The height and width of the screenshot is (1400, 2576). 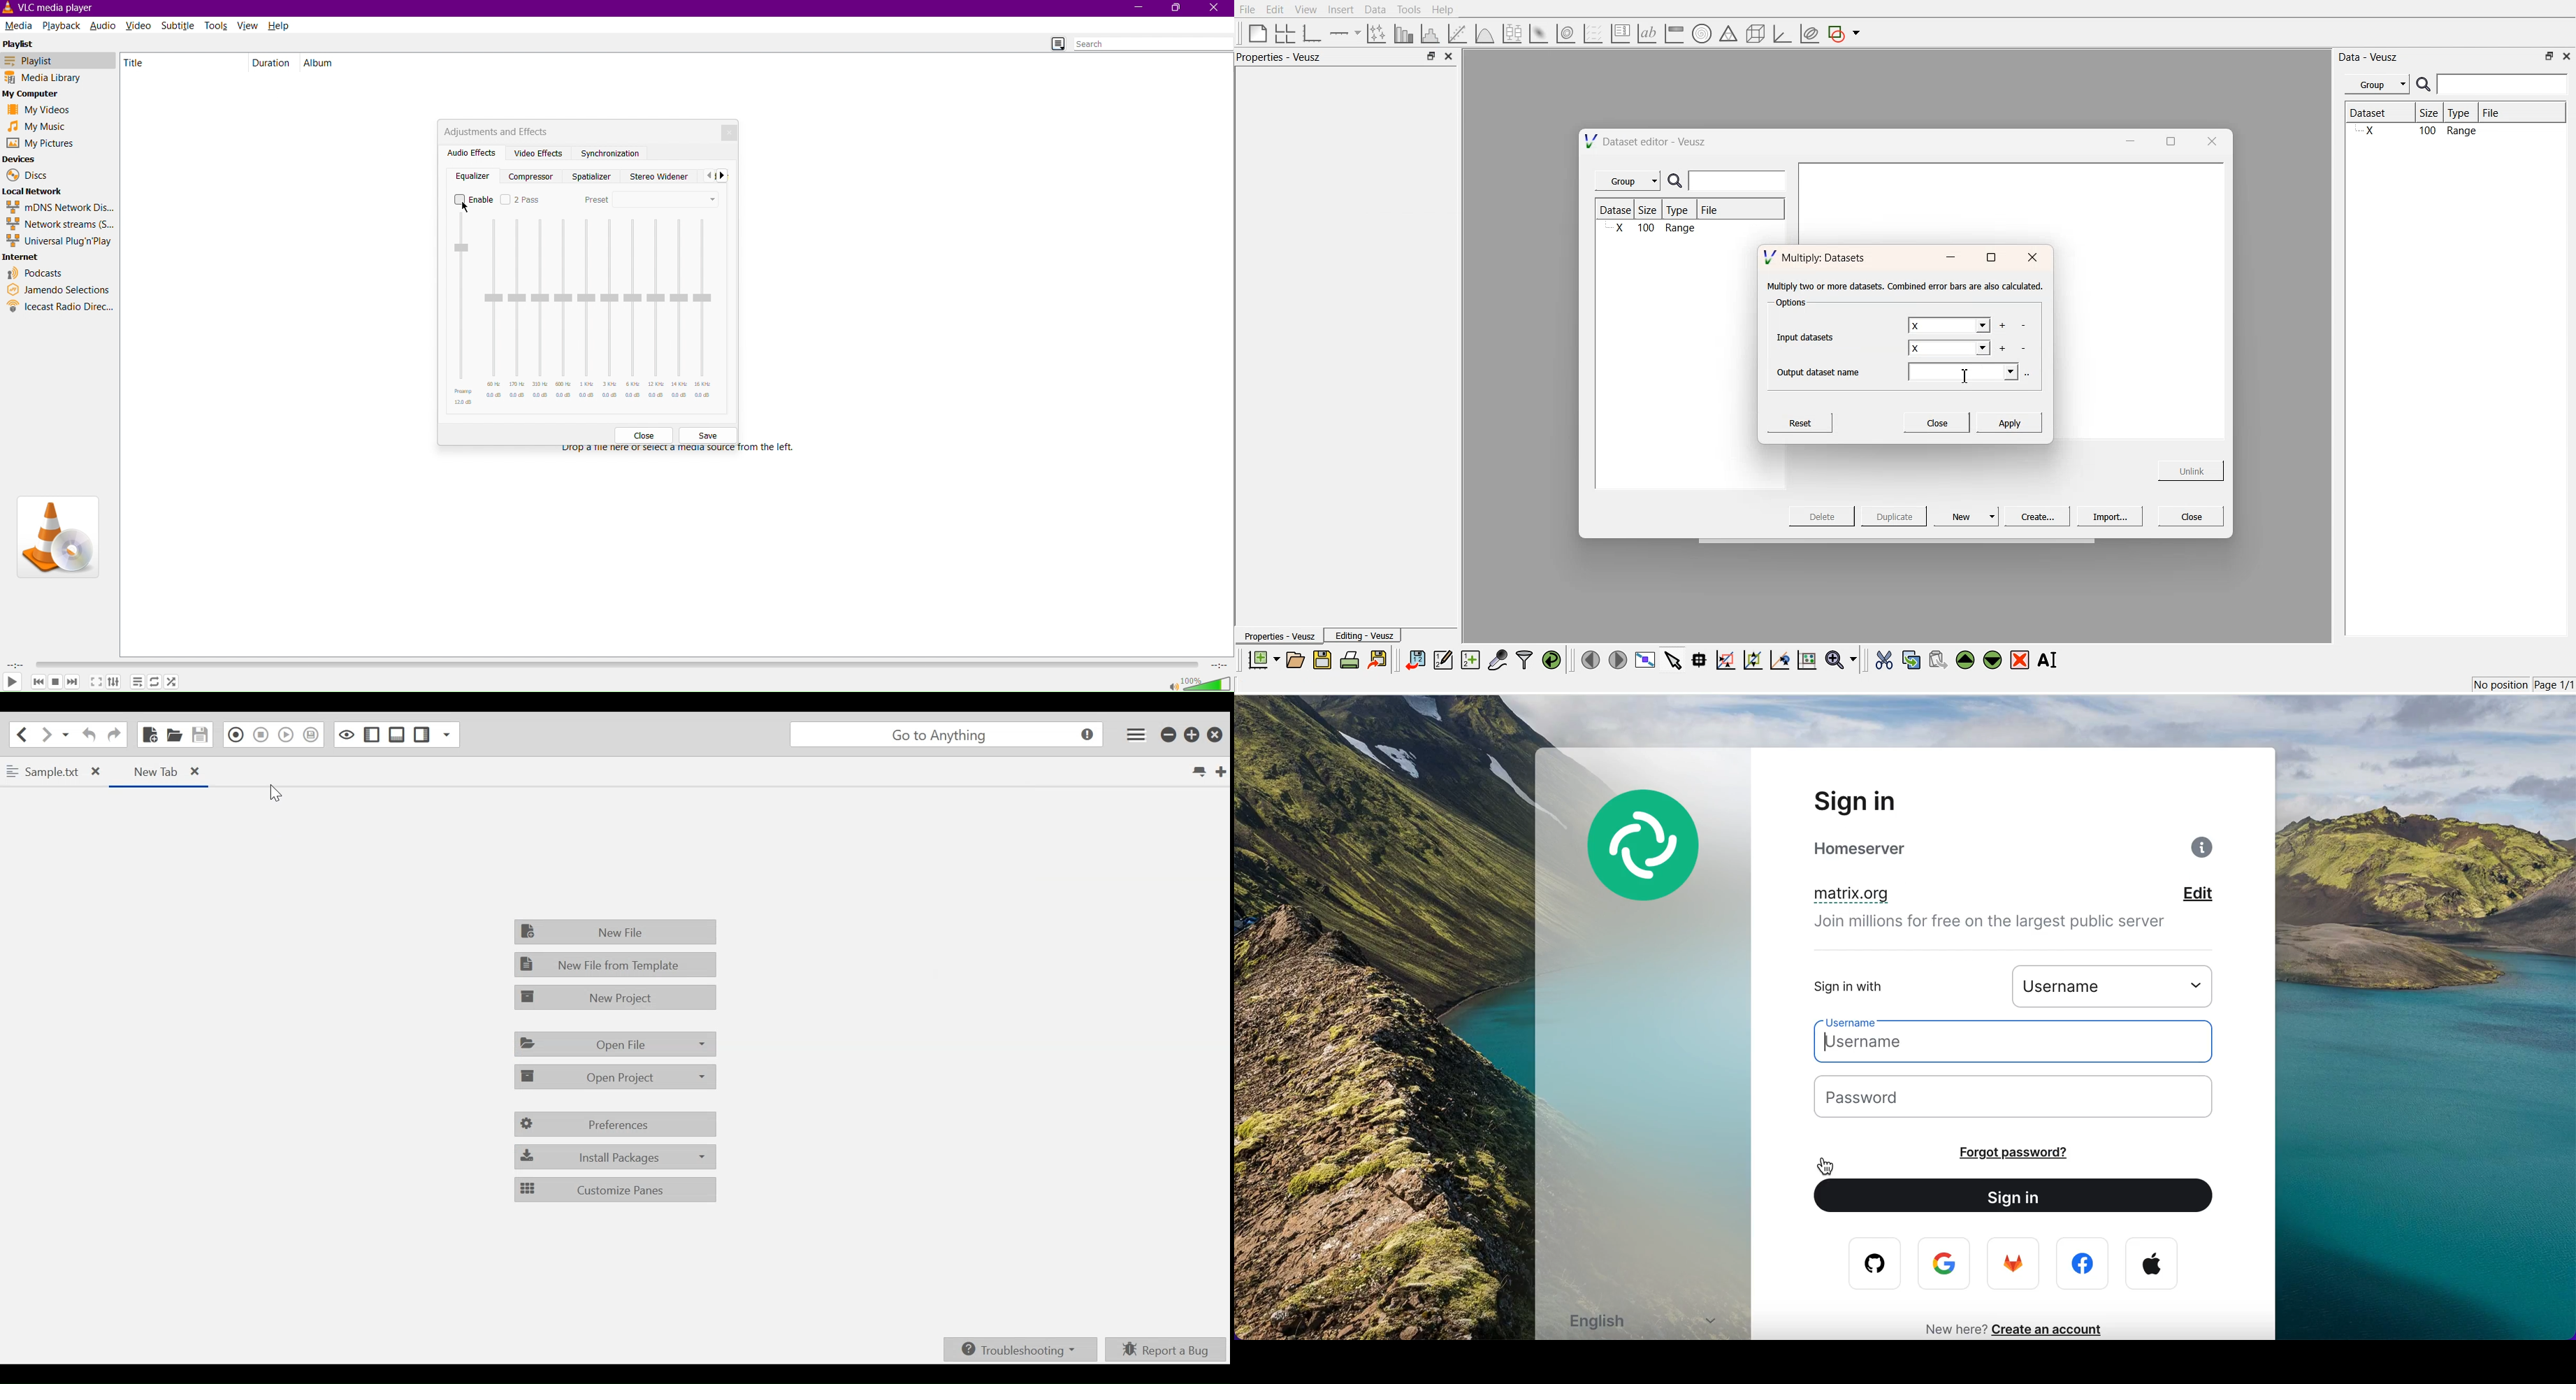 I want to click on Tools, so click(x=218, y=24).